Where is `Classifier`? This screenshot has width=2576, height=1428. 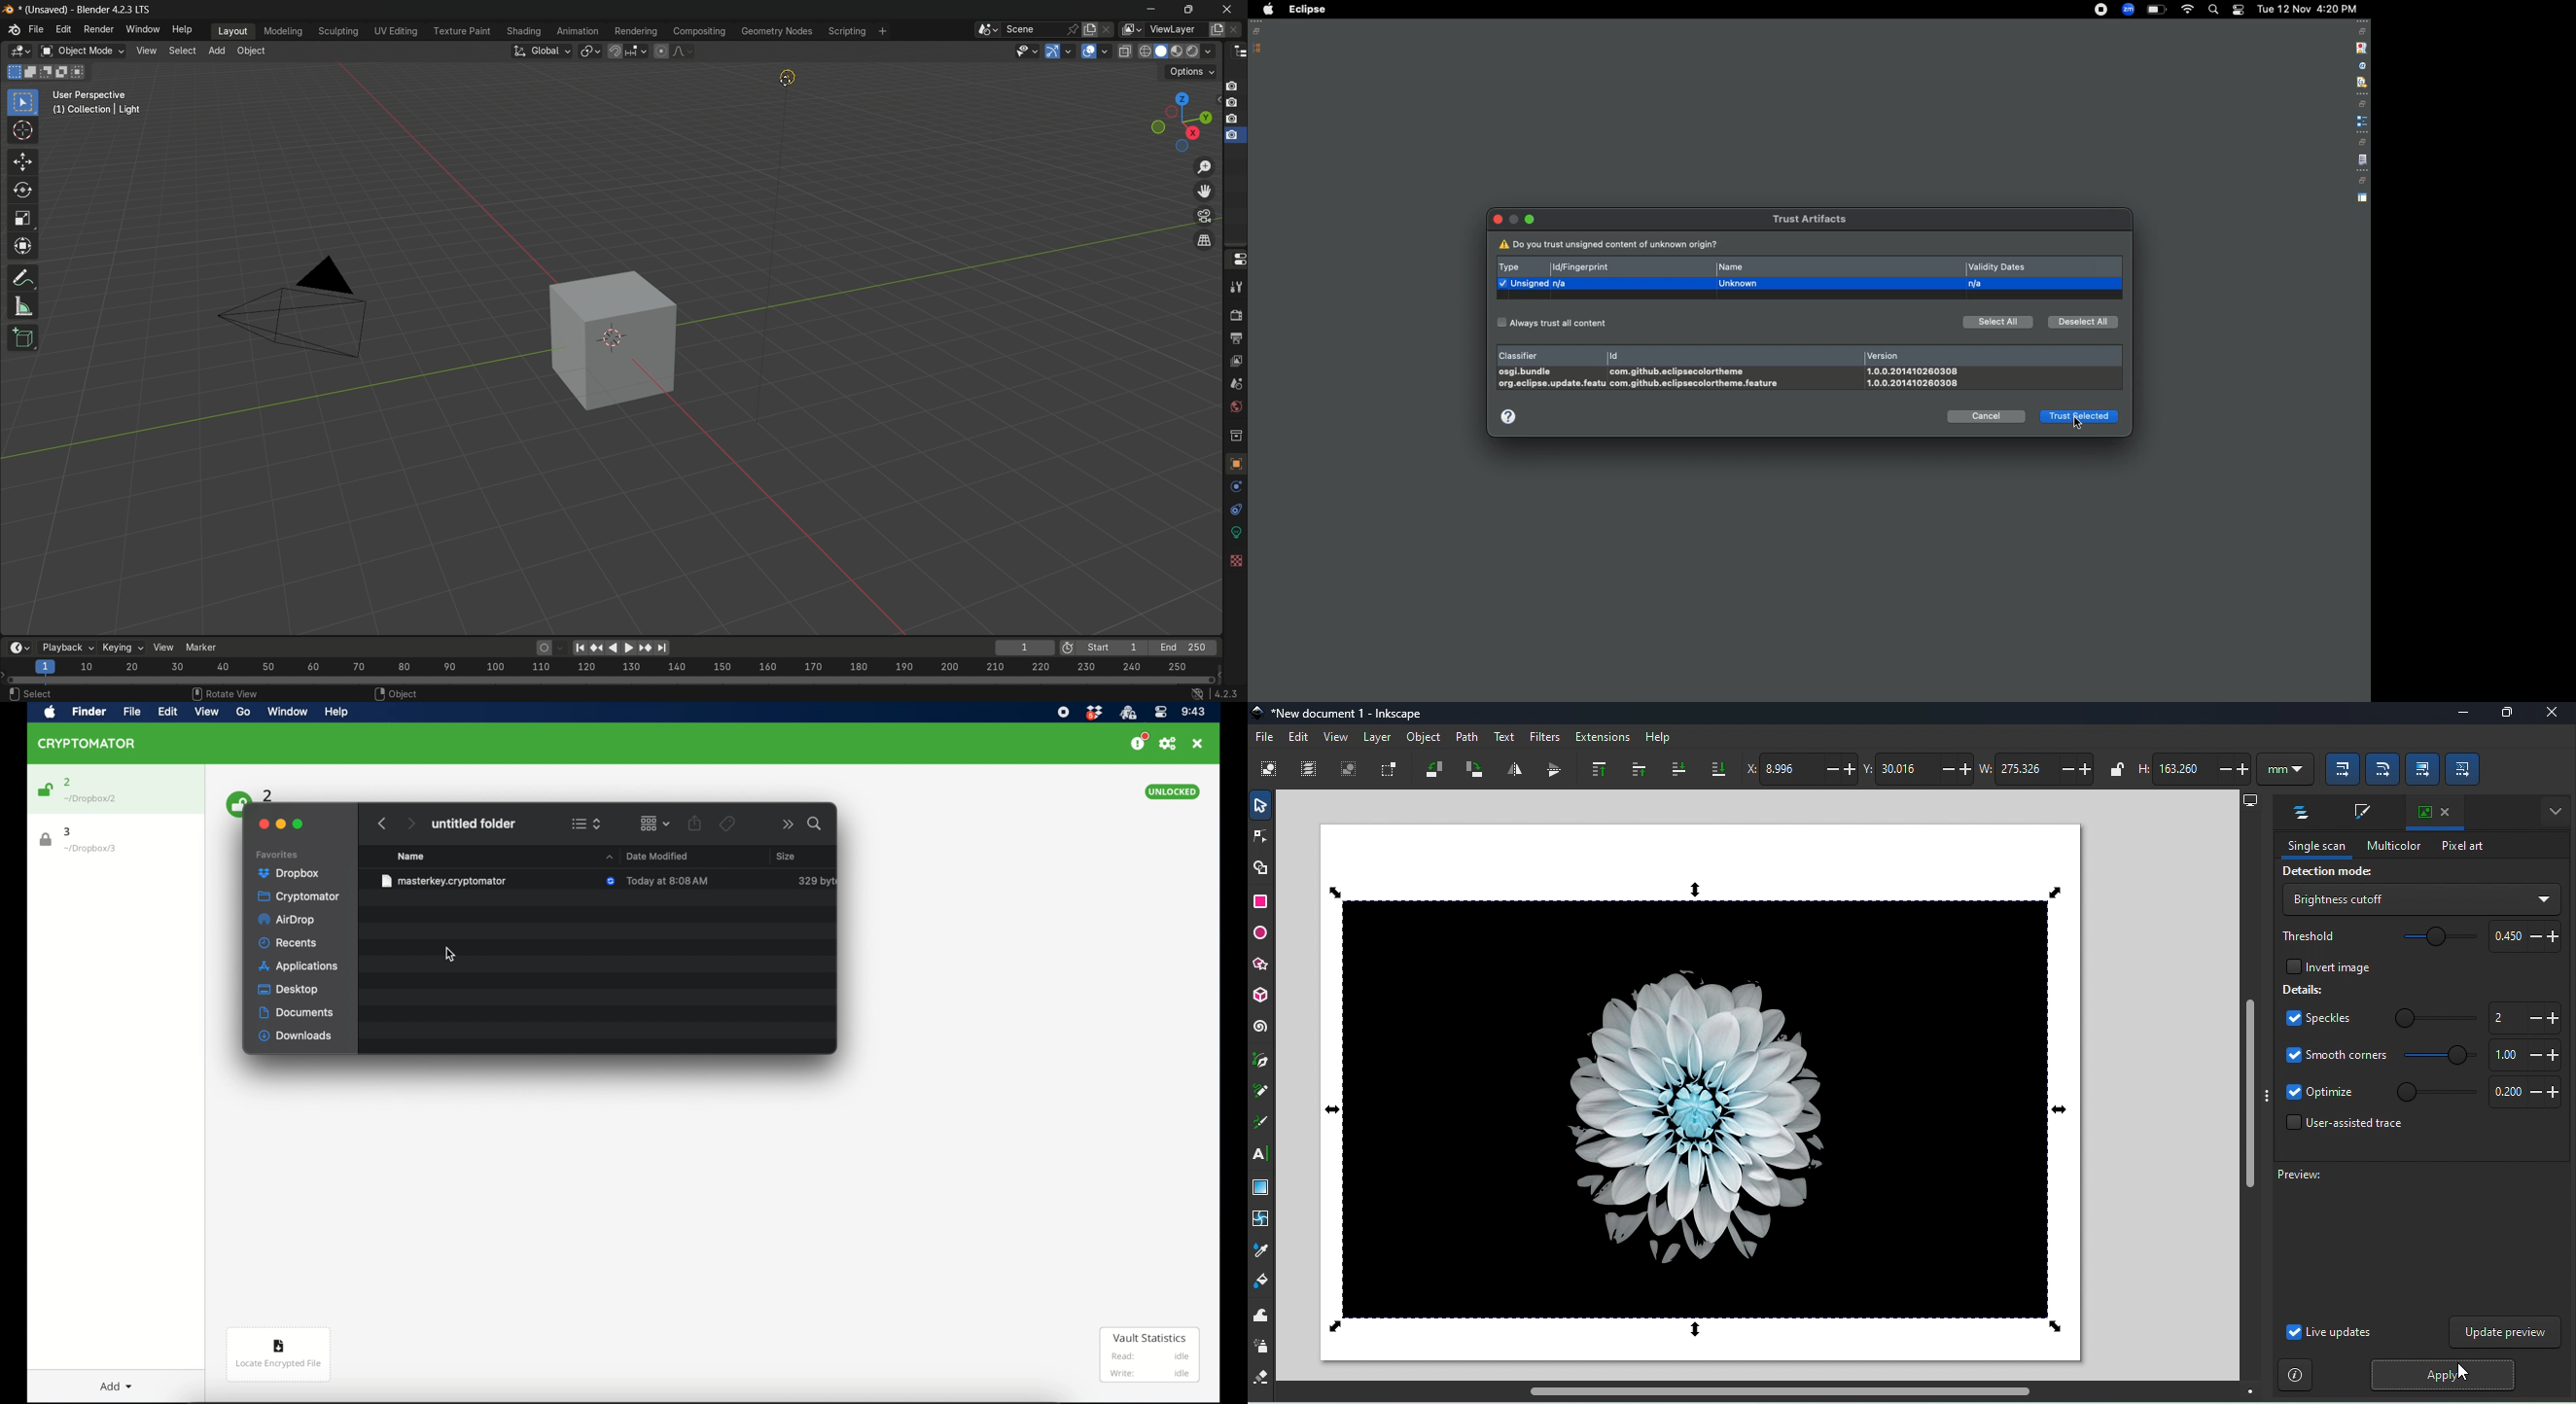 Classifier is located at coordinates (1550, 366).